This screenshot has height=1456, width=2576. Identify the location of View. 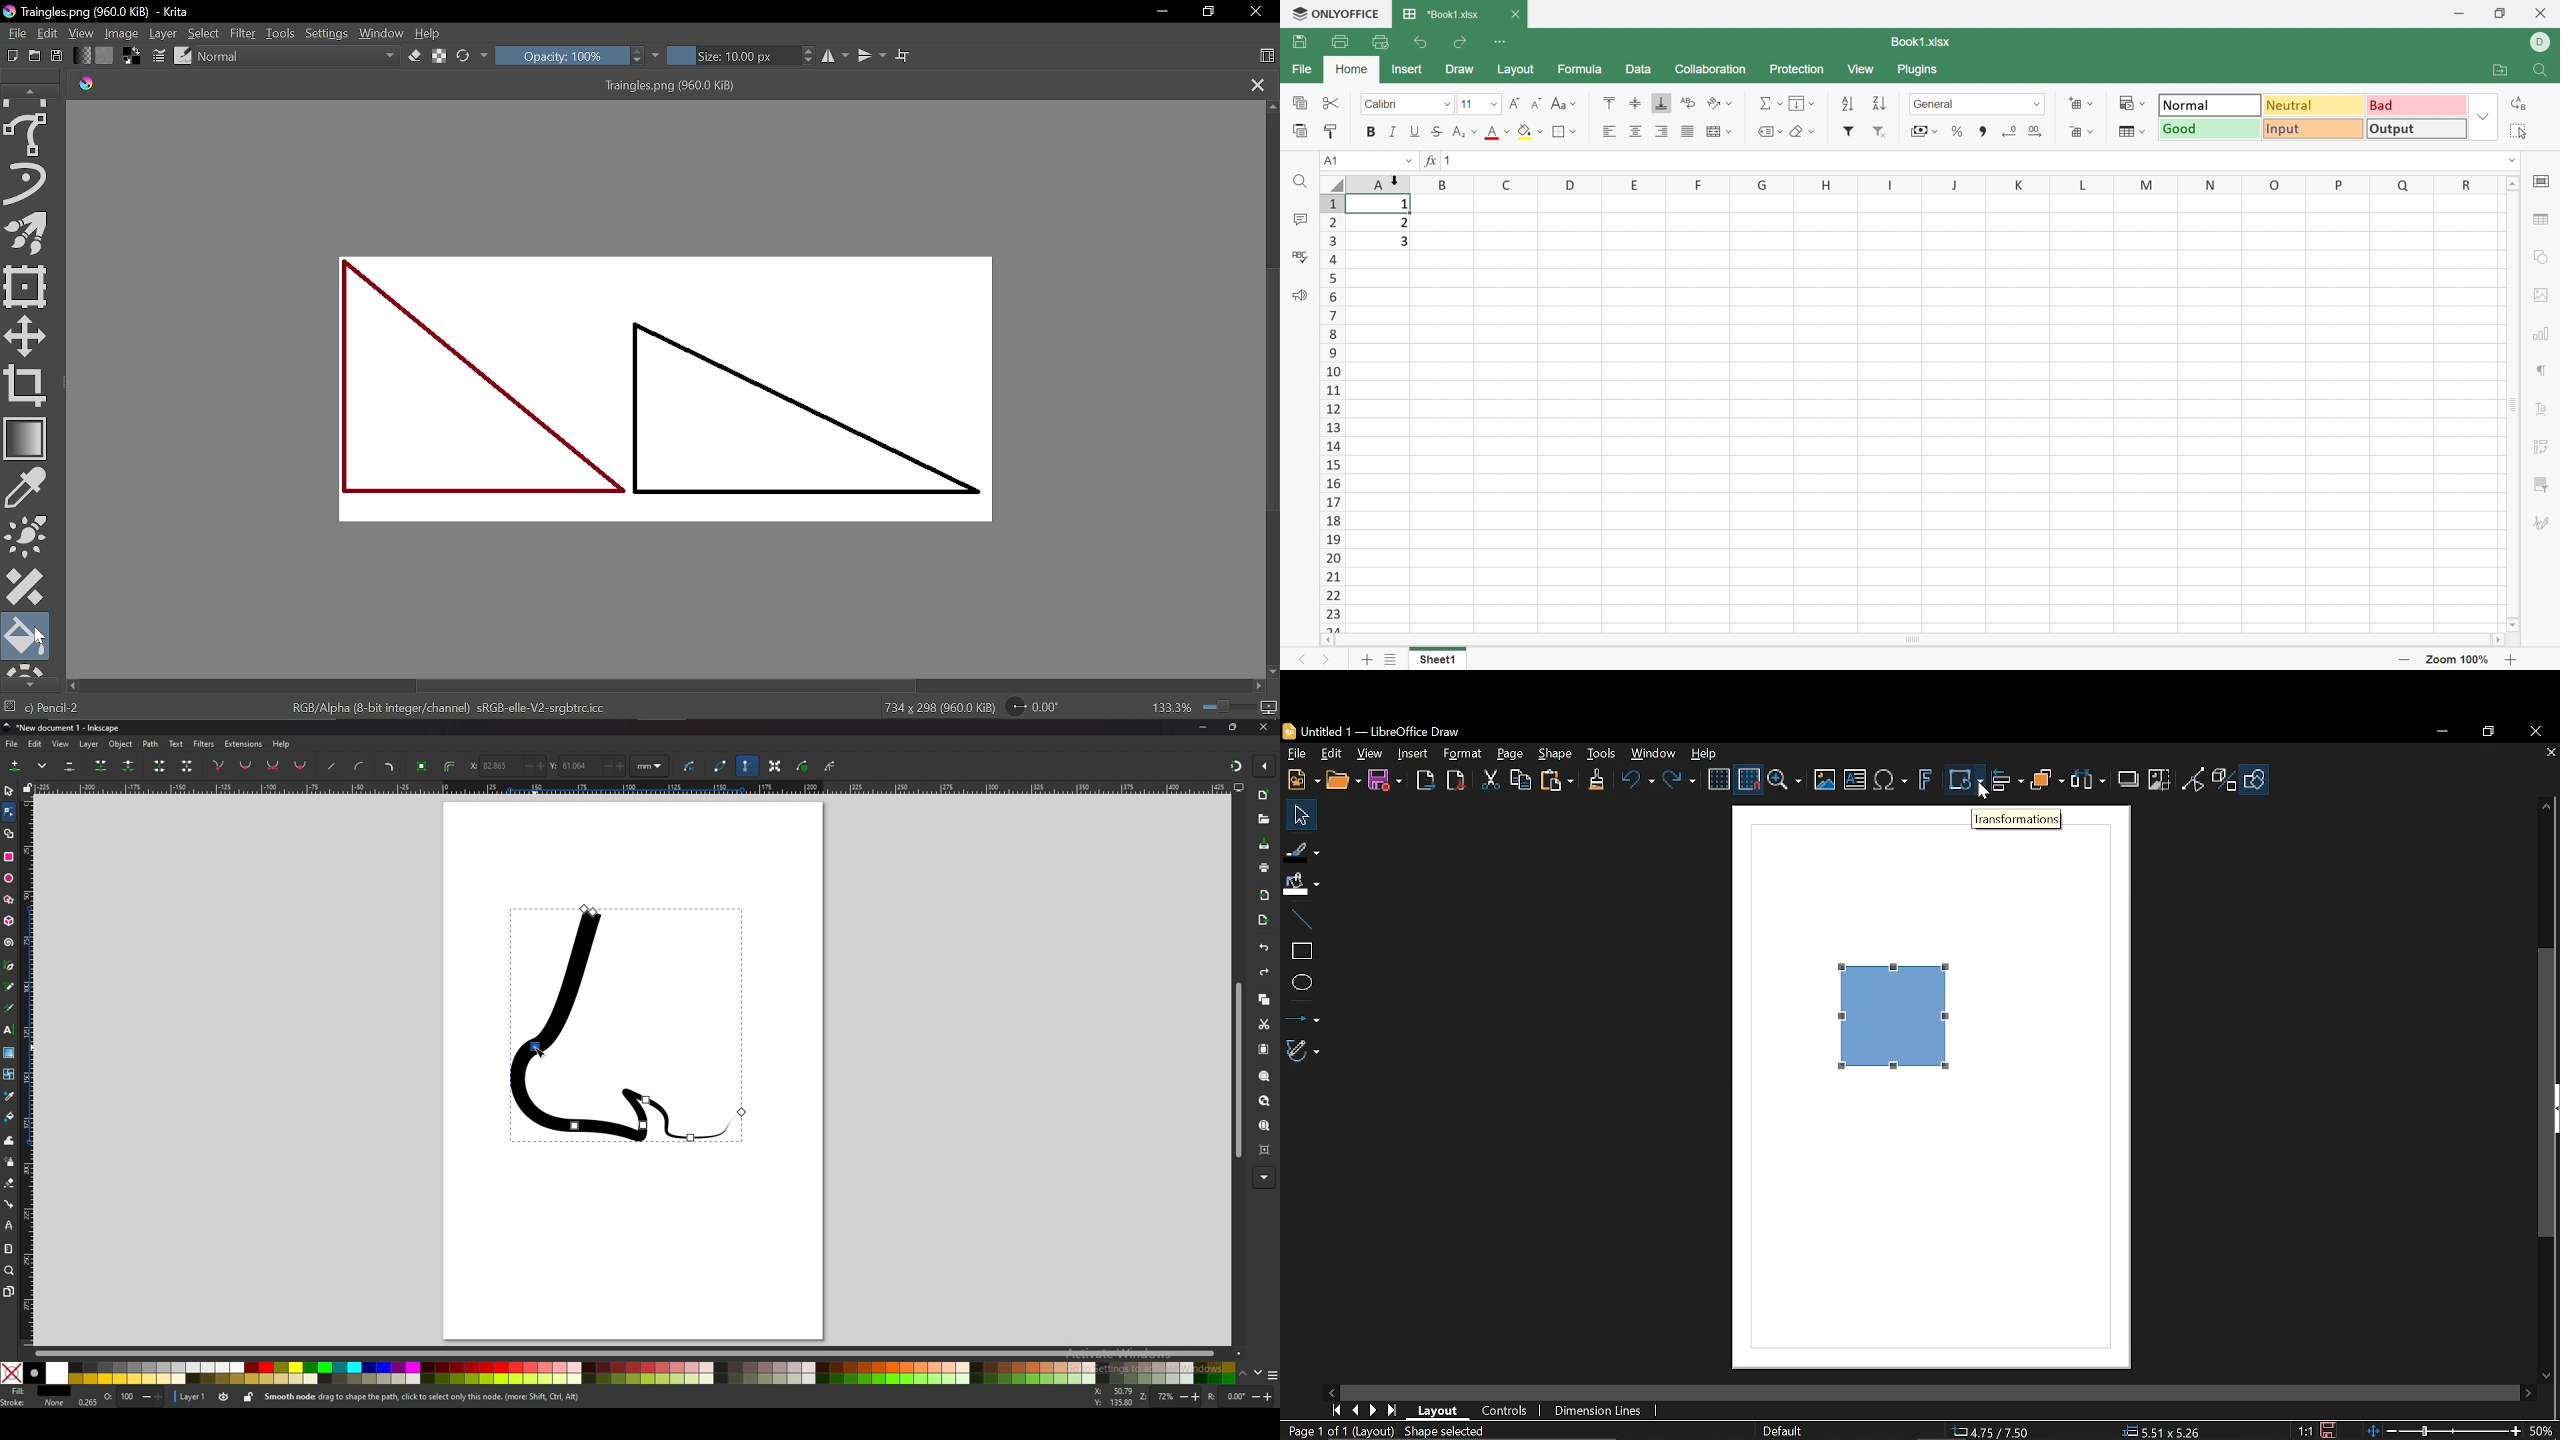
(1368, 755).